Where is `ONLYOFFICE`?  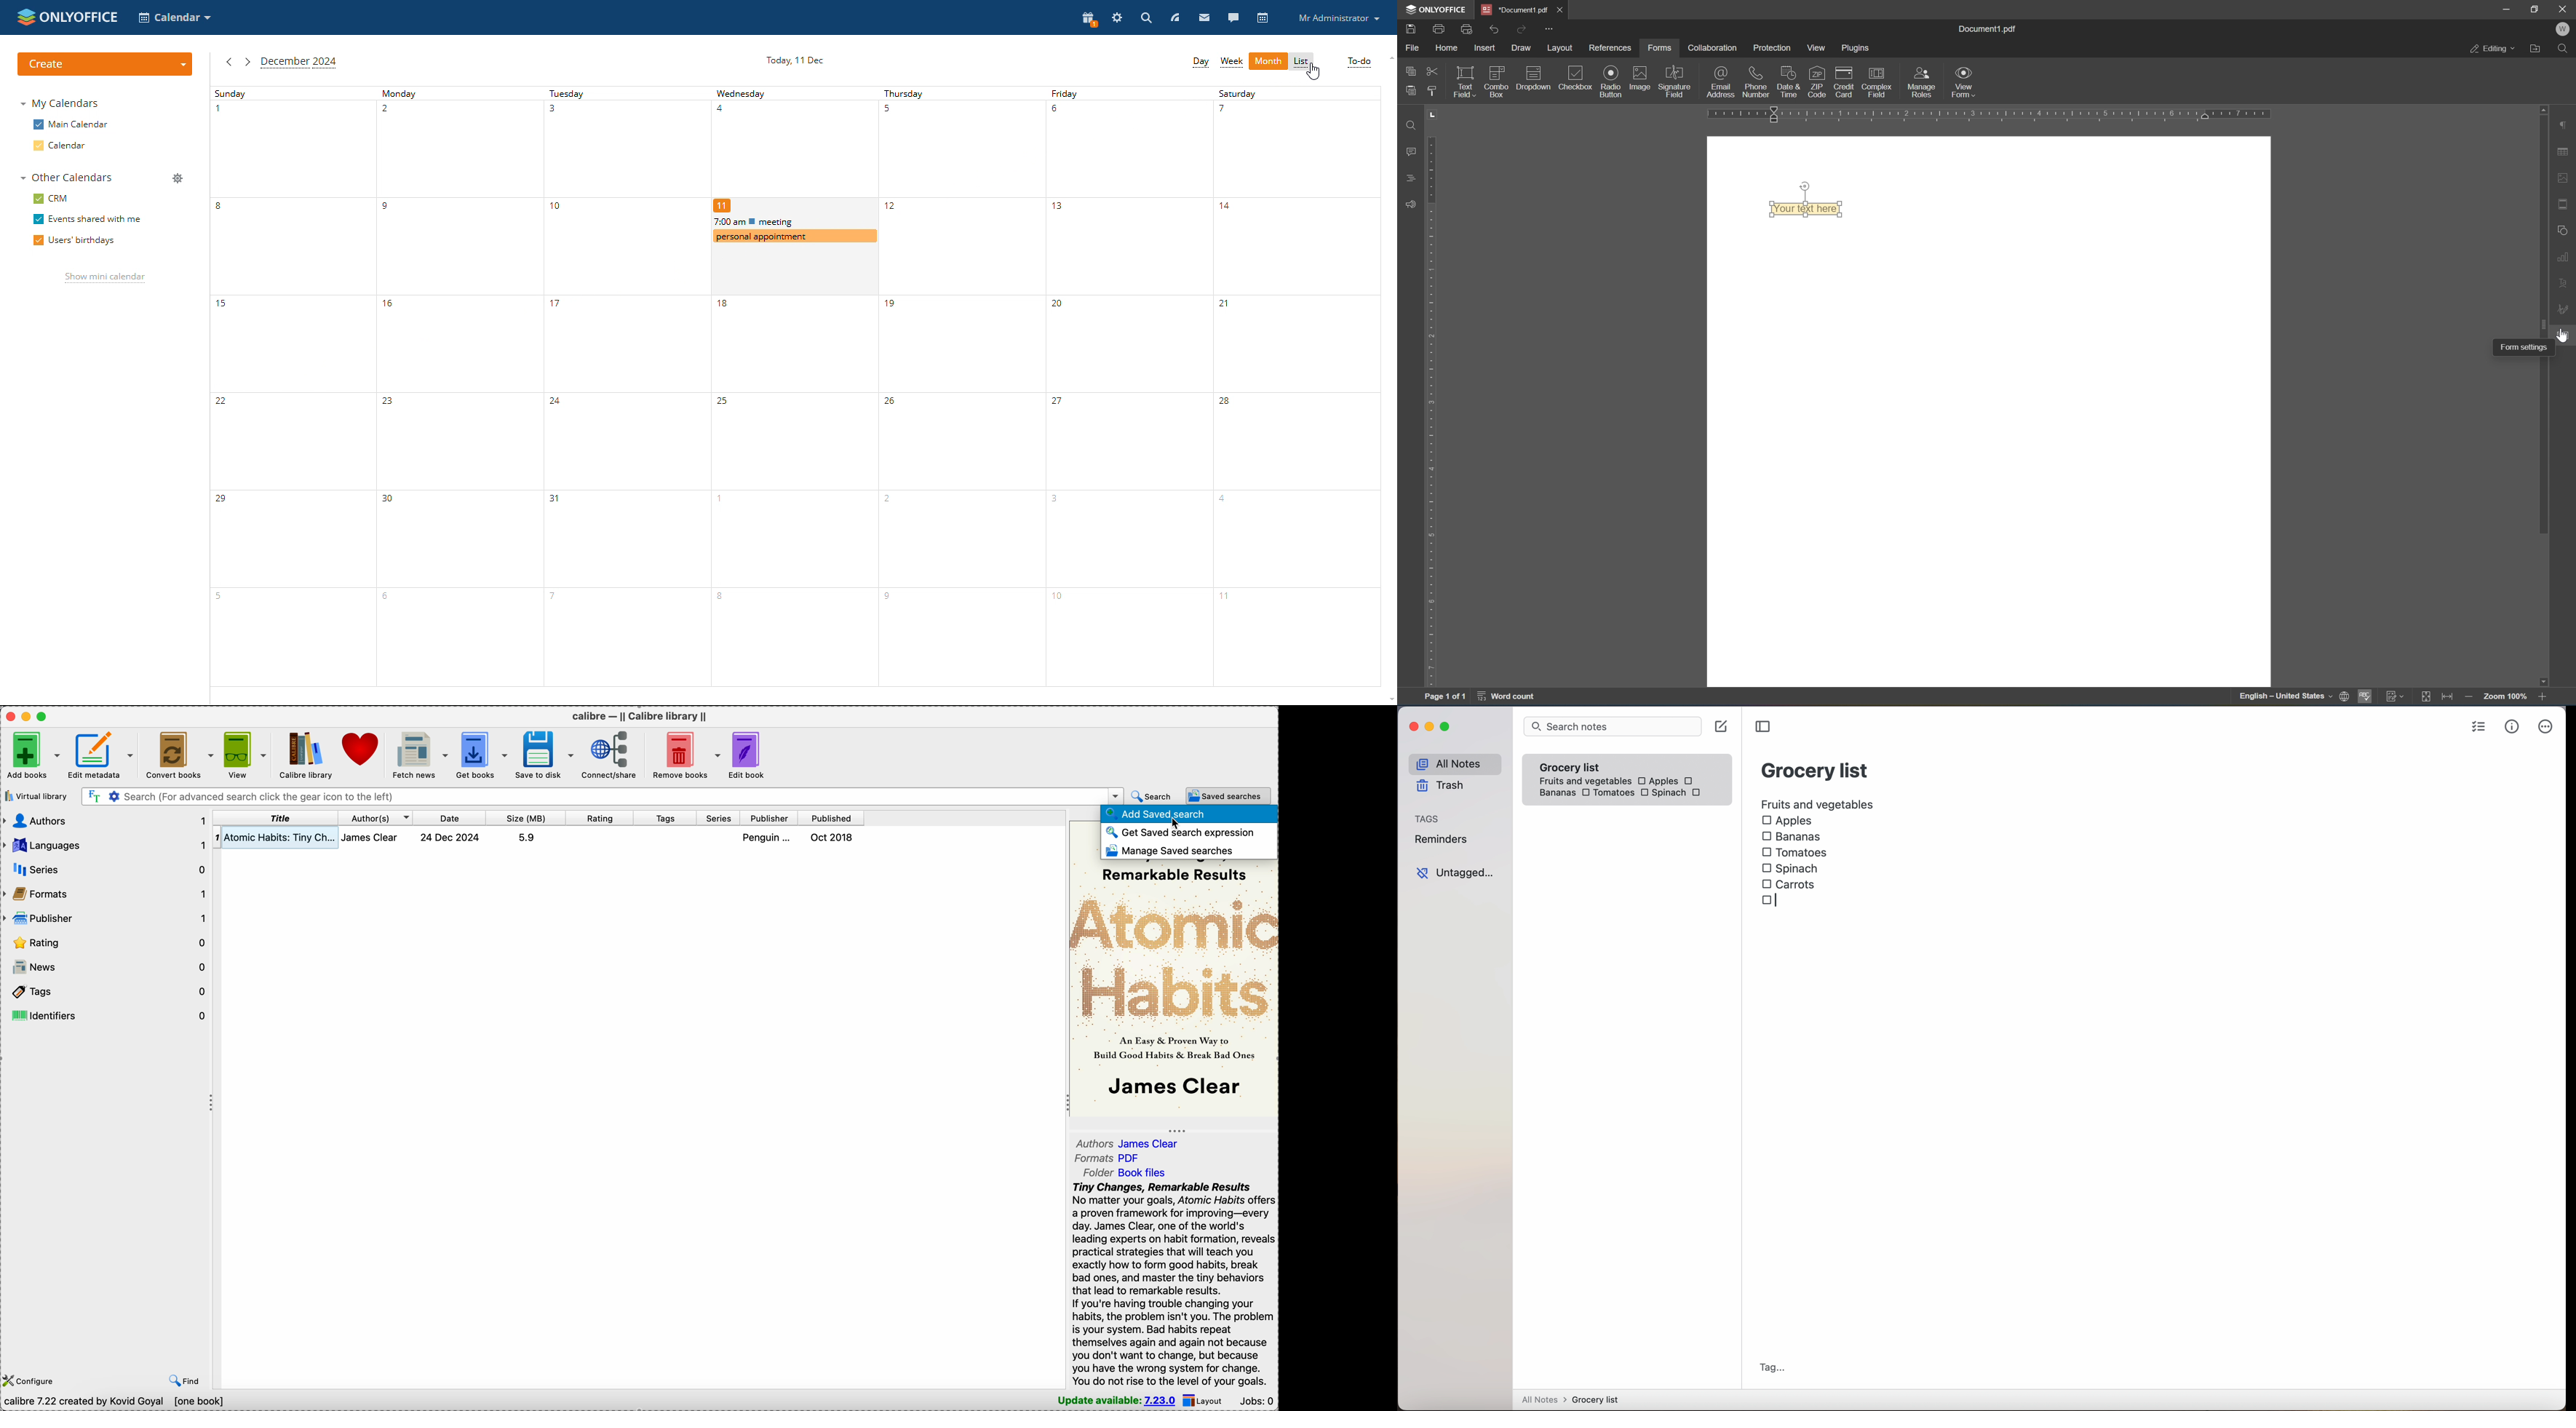
ONLYOFFICE is located at coordinates (1435, 9).